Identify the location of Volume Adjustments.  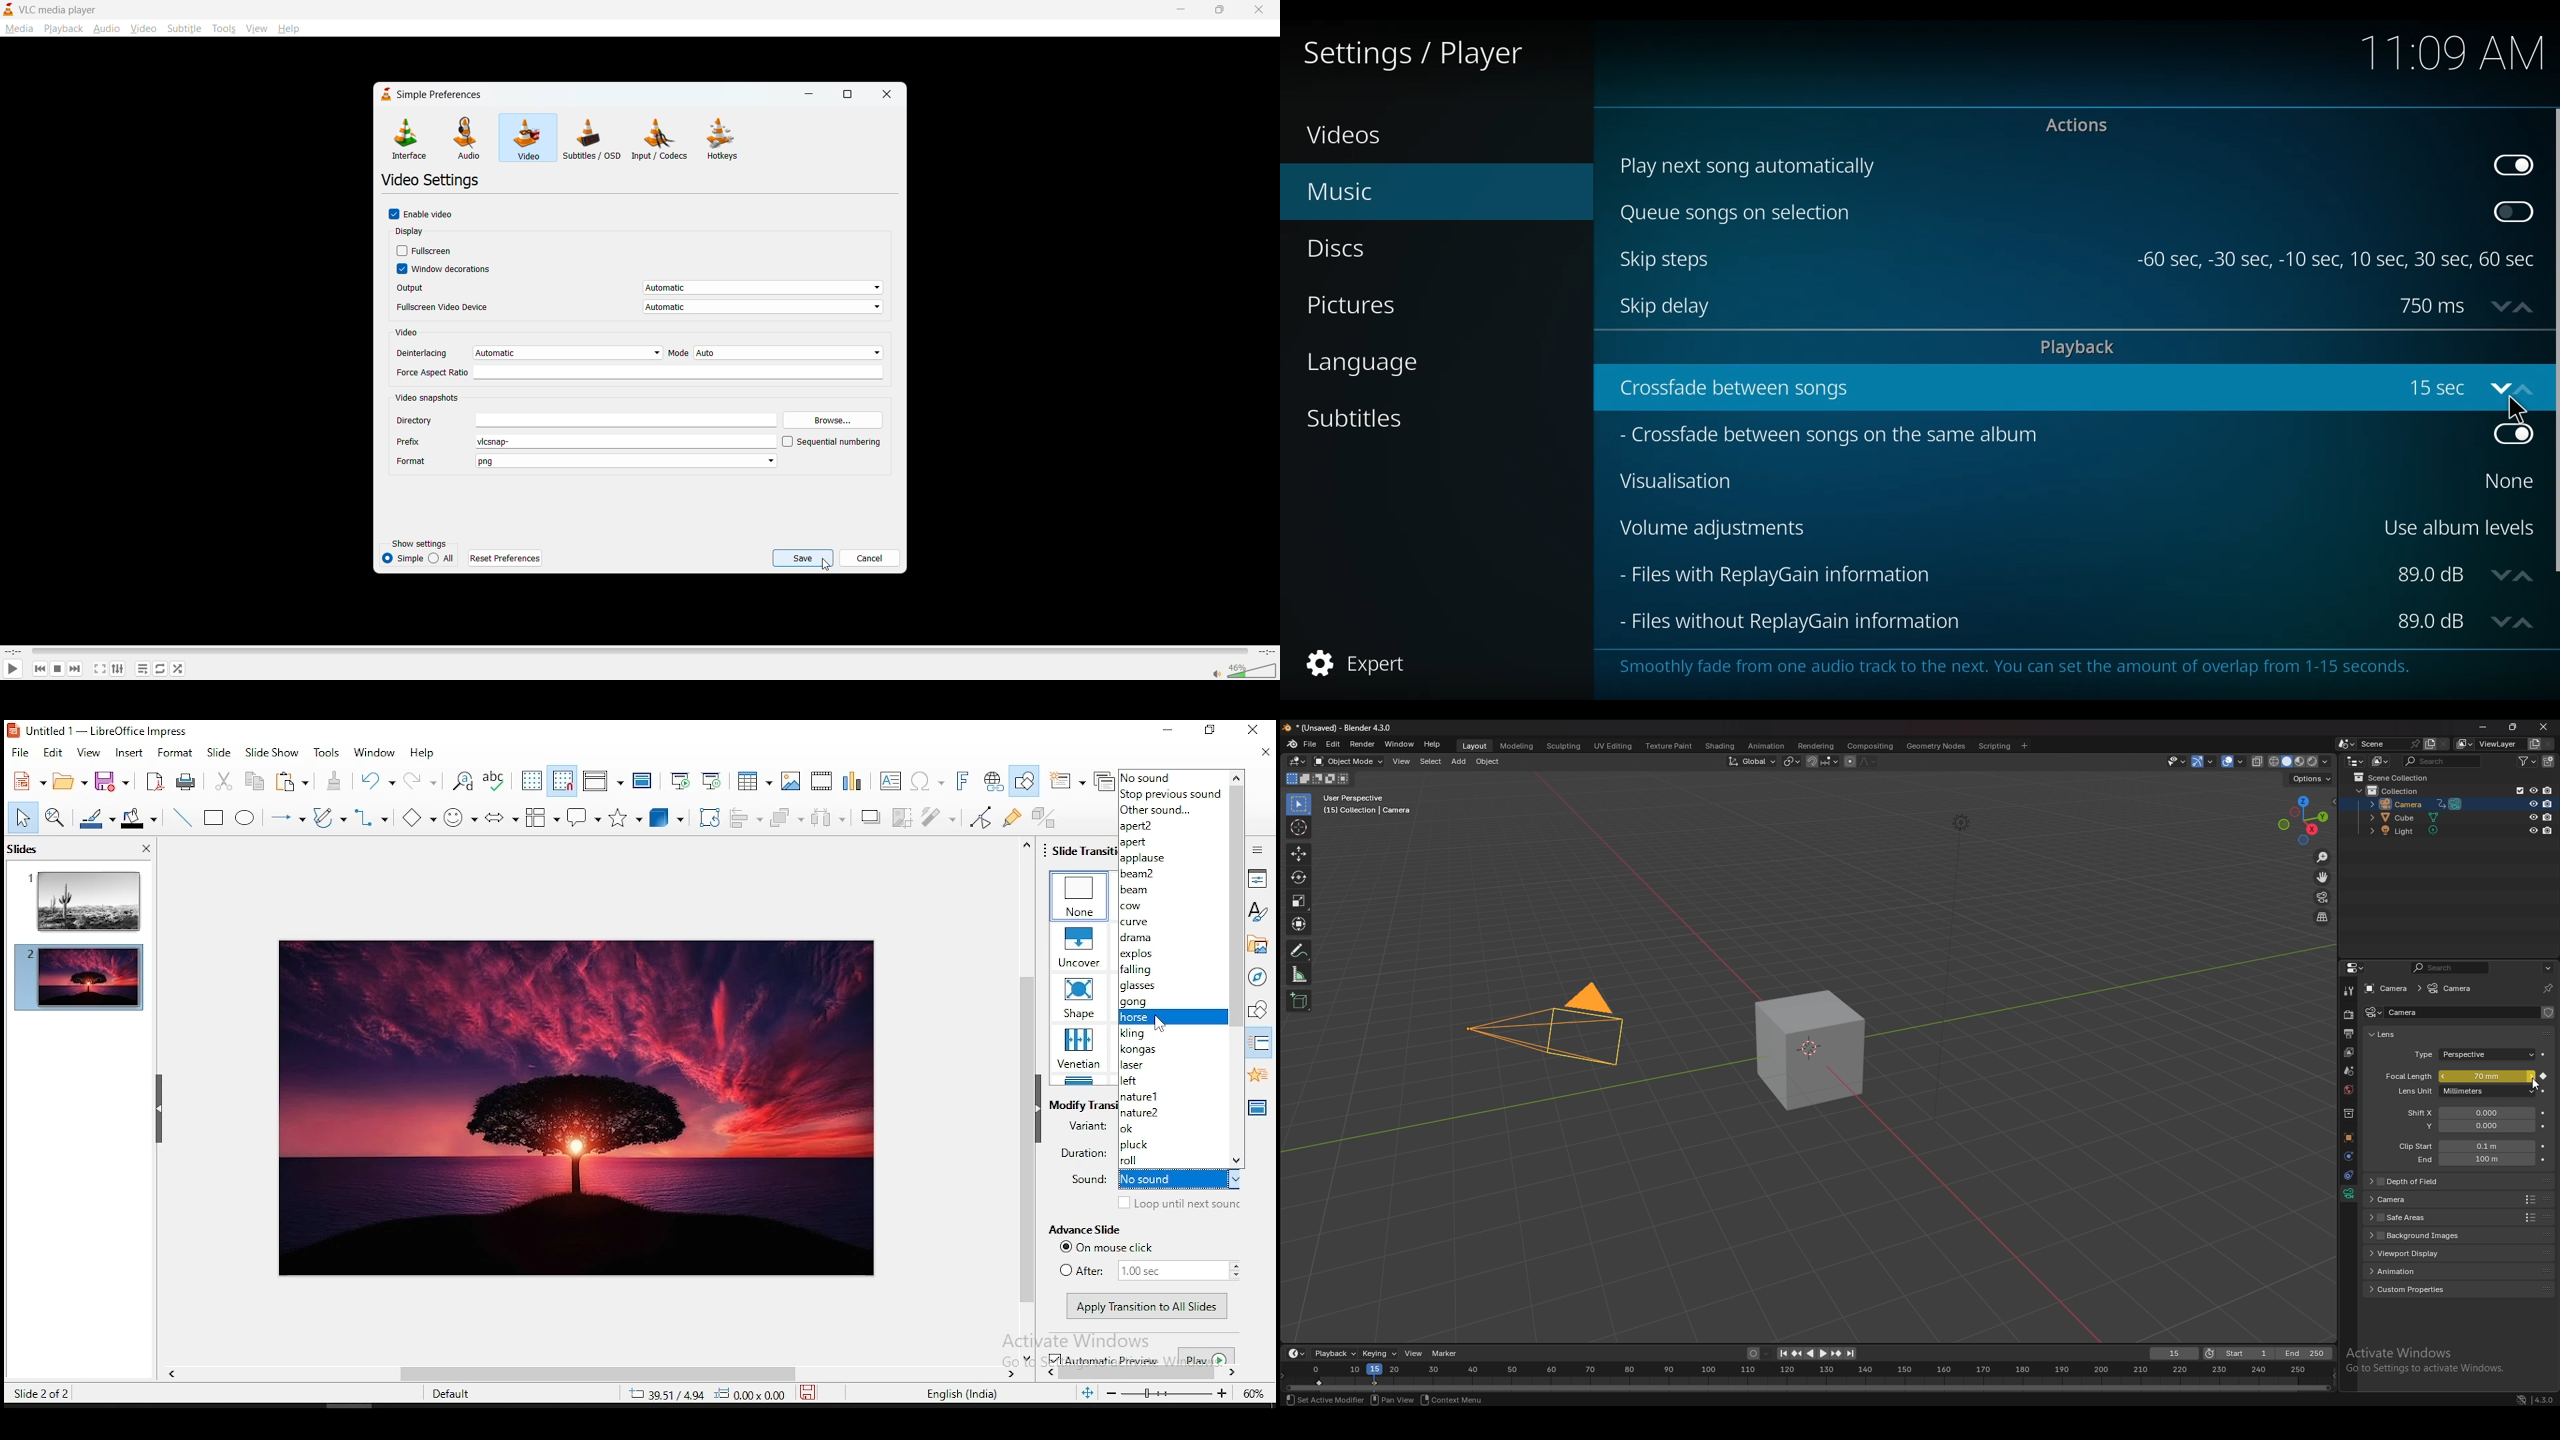
(1987, 529).